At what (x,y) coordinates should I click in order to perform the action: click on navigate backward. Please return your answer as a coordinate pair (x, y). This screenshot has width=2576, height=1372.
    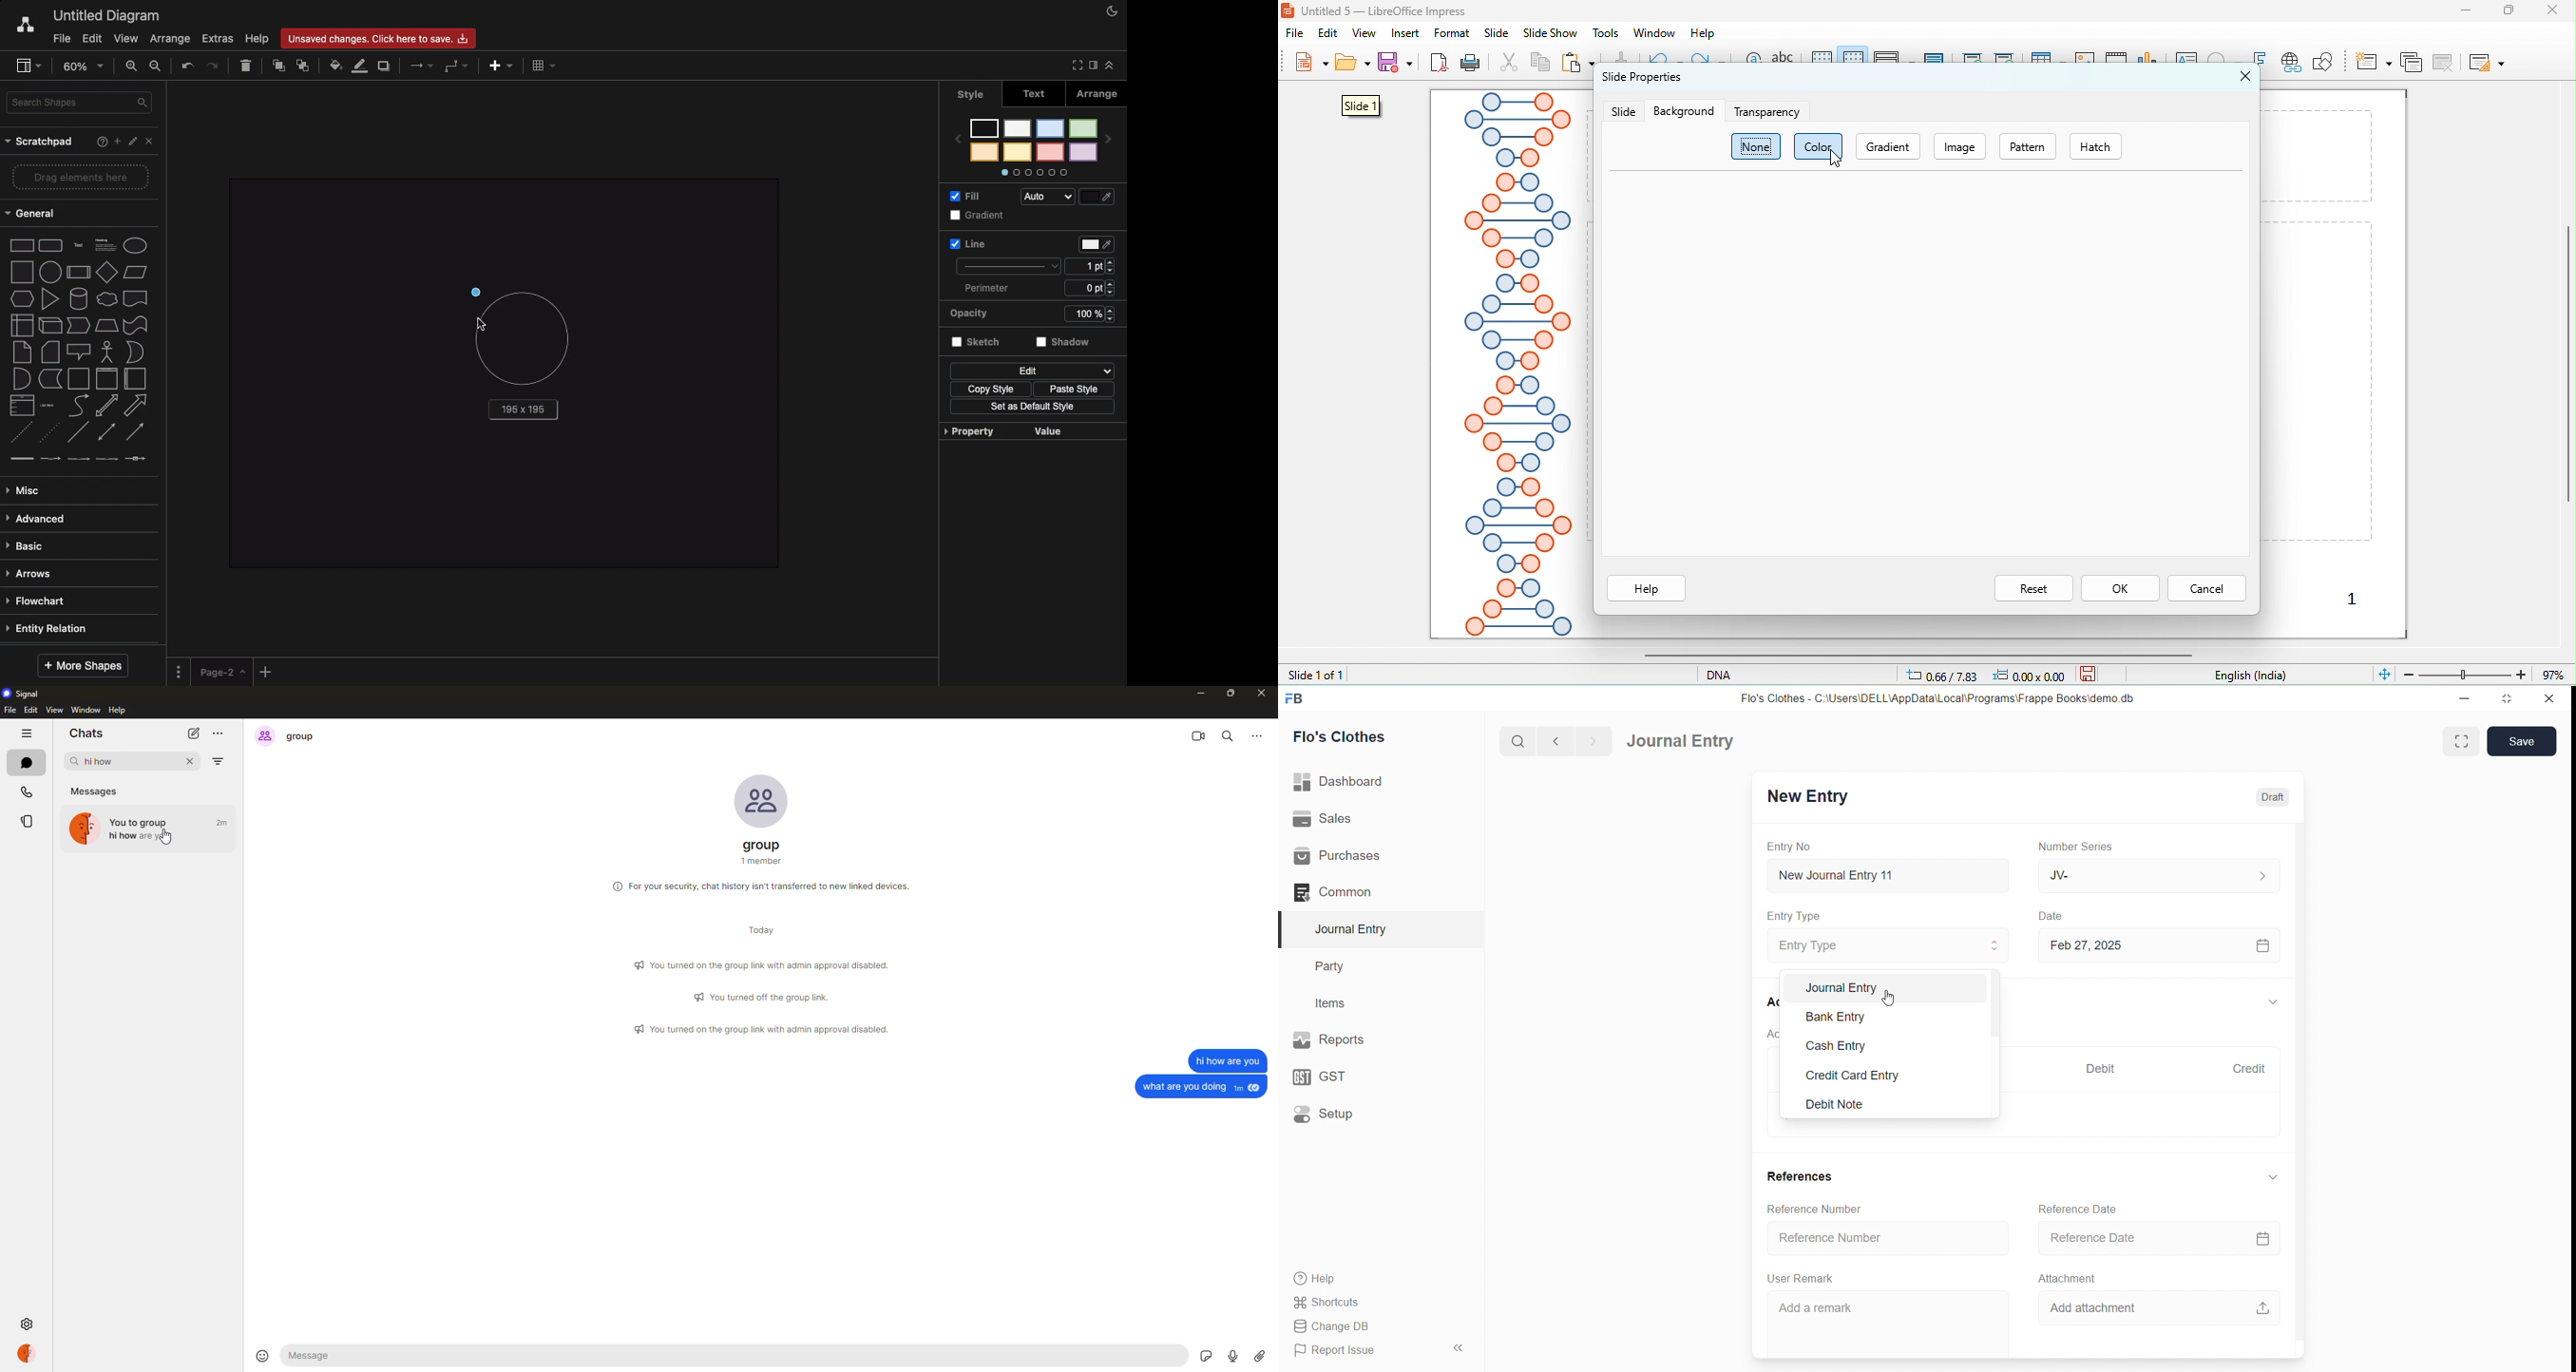
    Looking at the image, I should click on (1558, 742).